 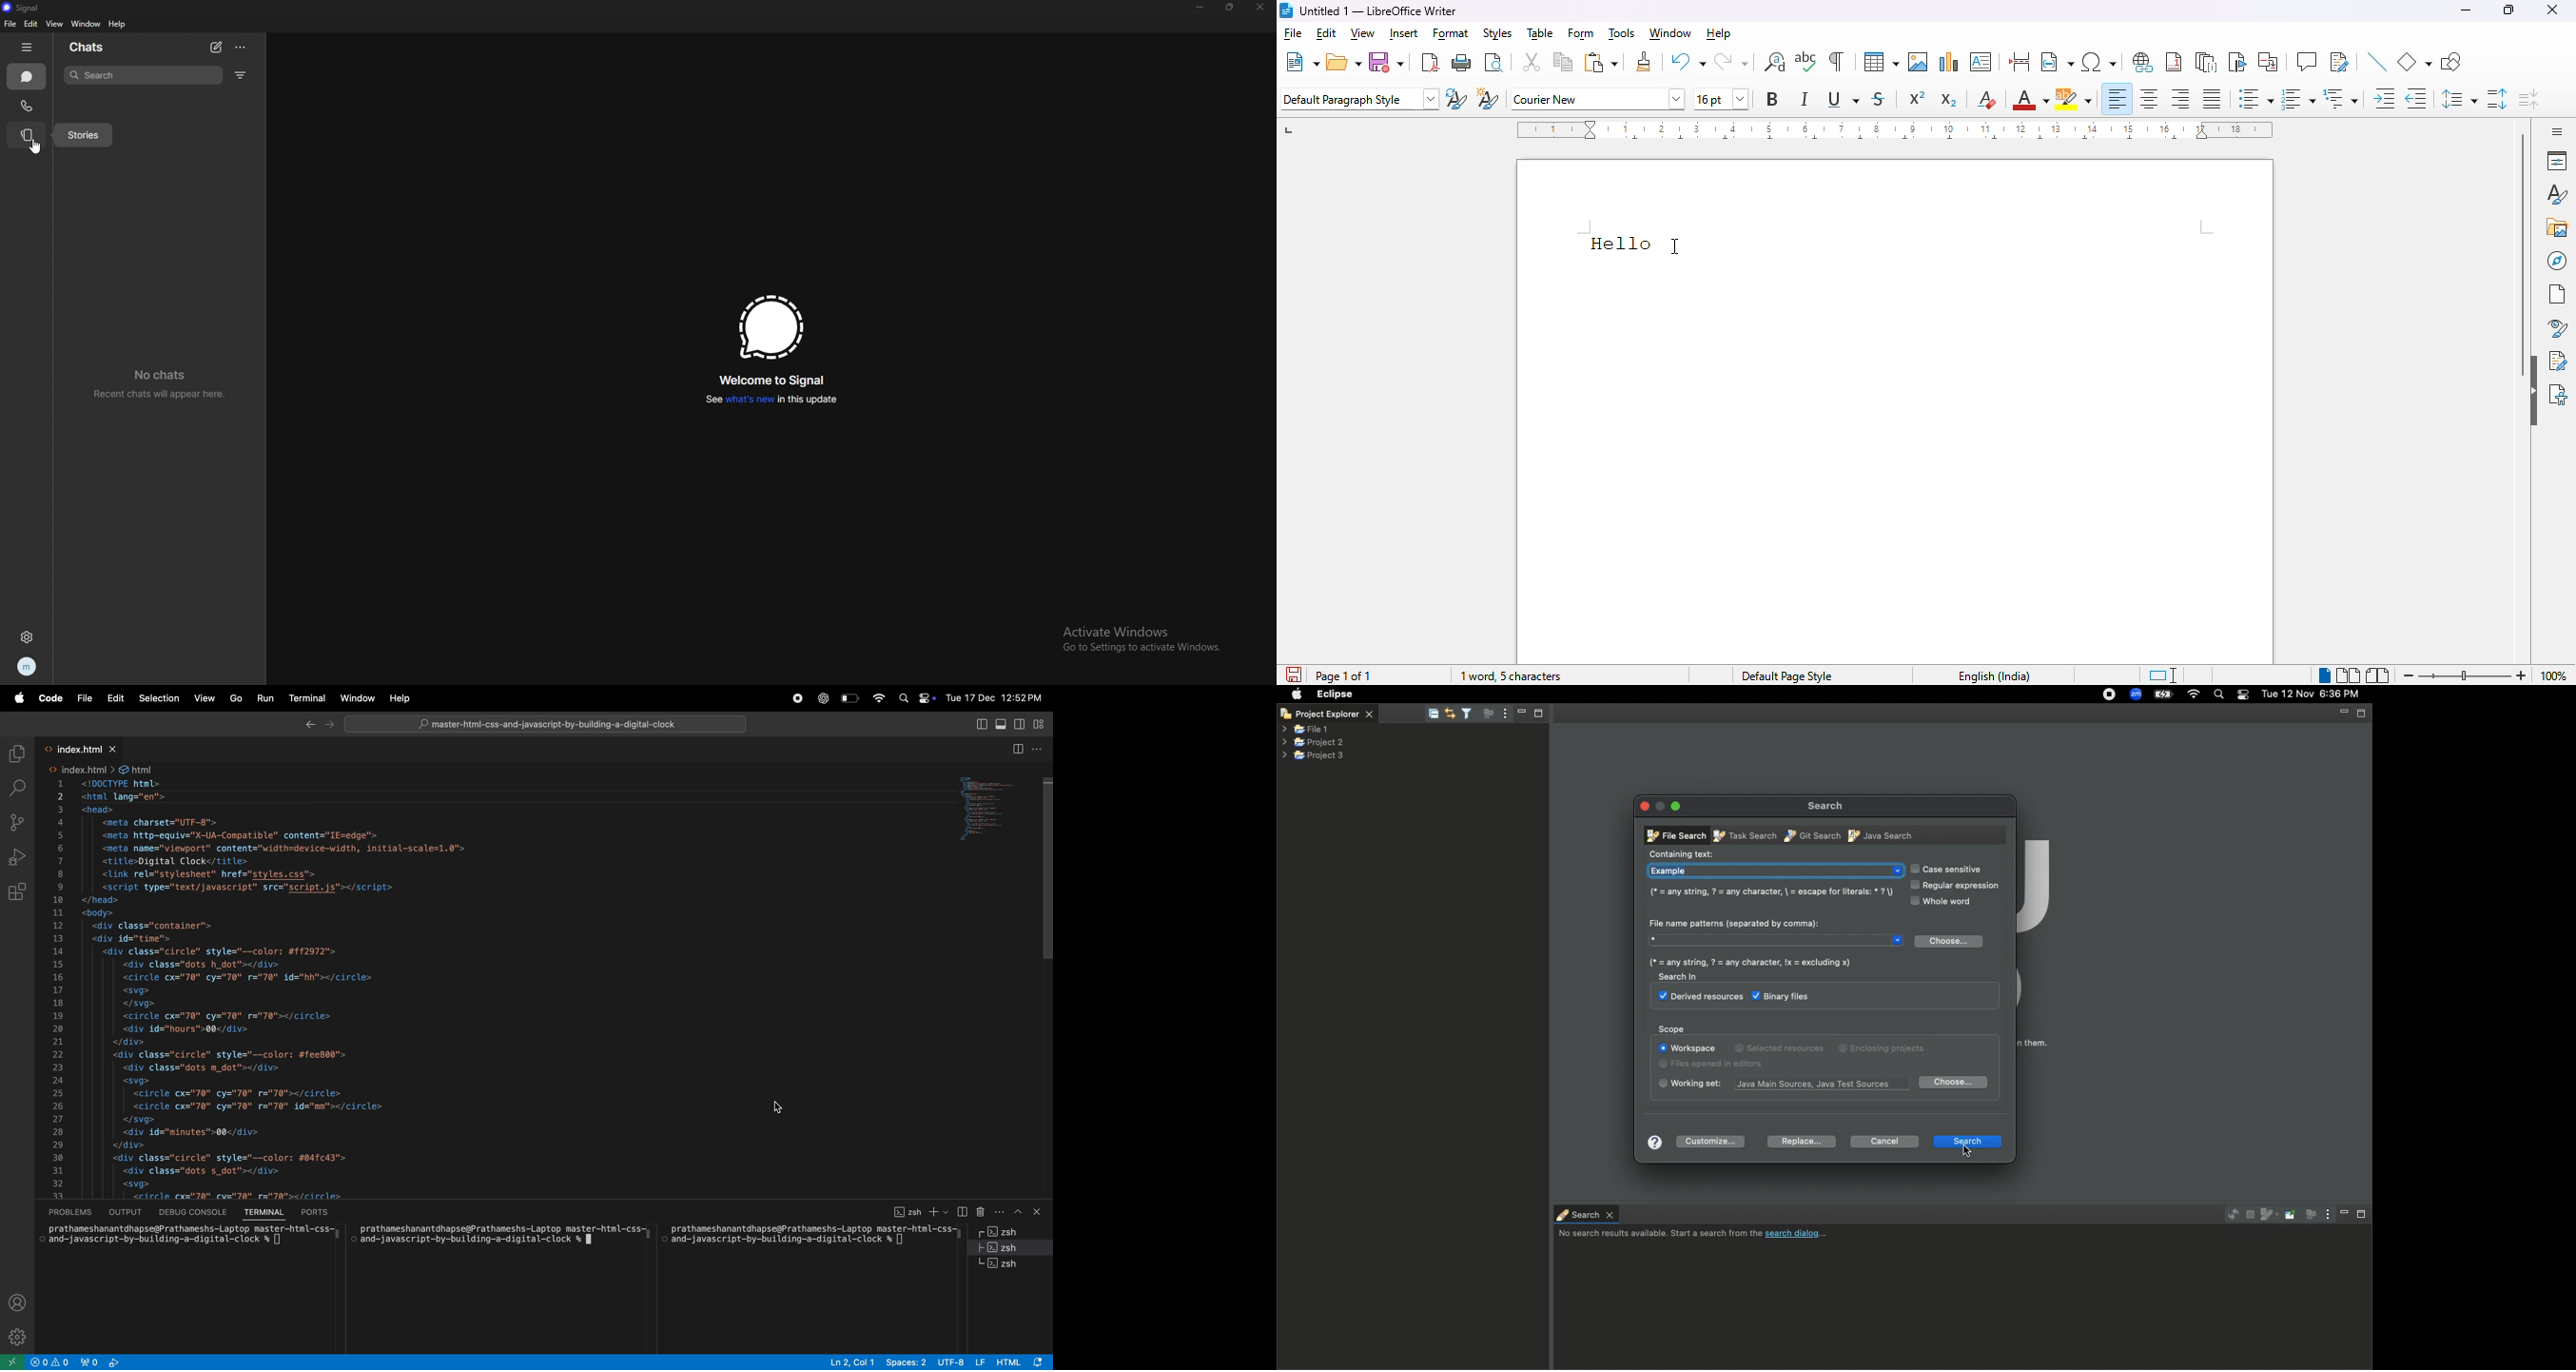 What do you see at coordinates (55, 24) in the screenshot?
I see `view` at bounding box center [55, 24].